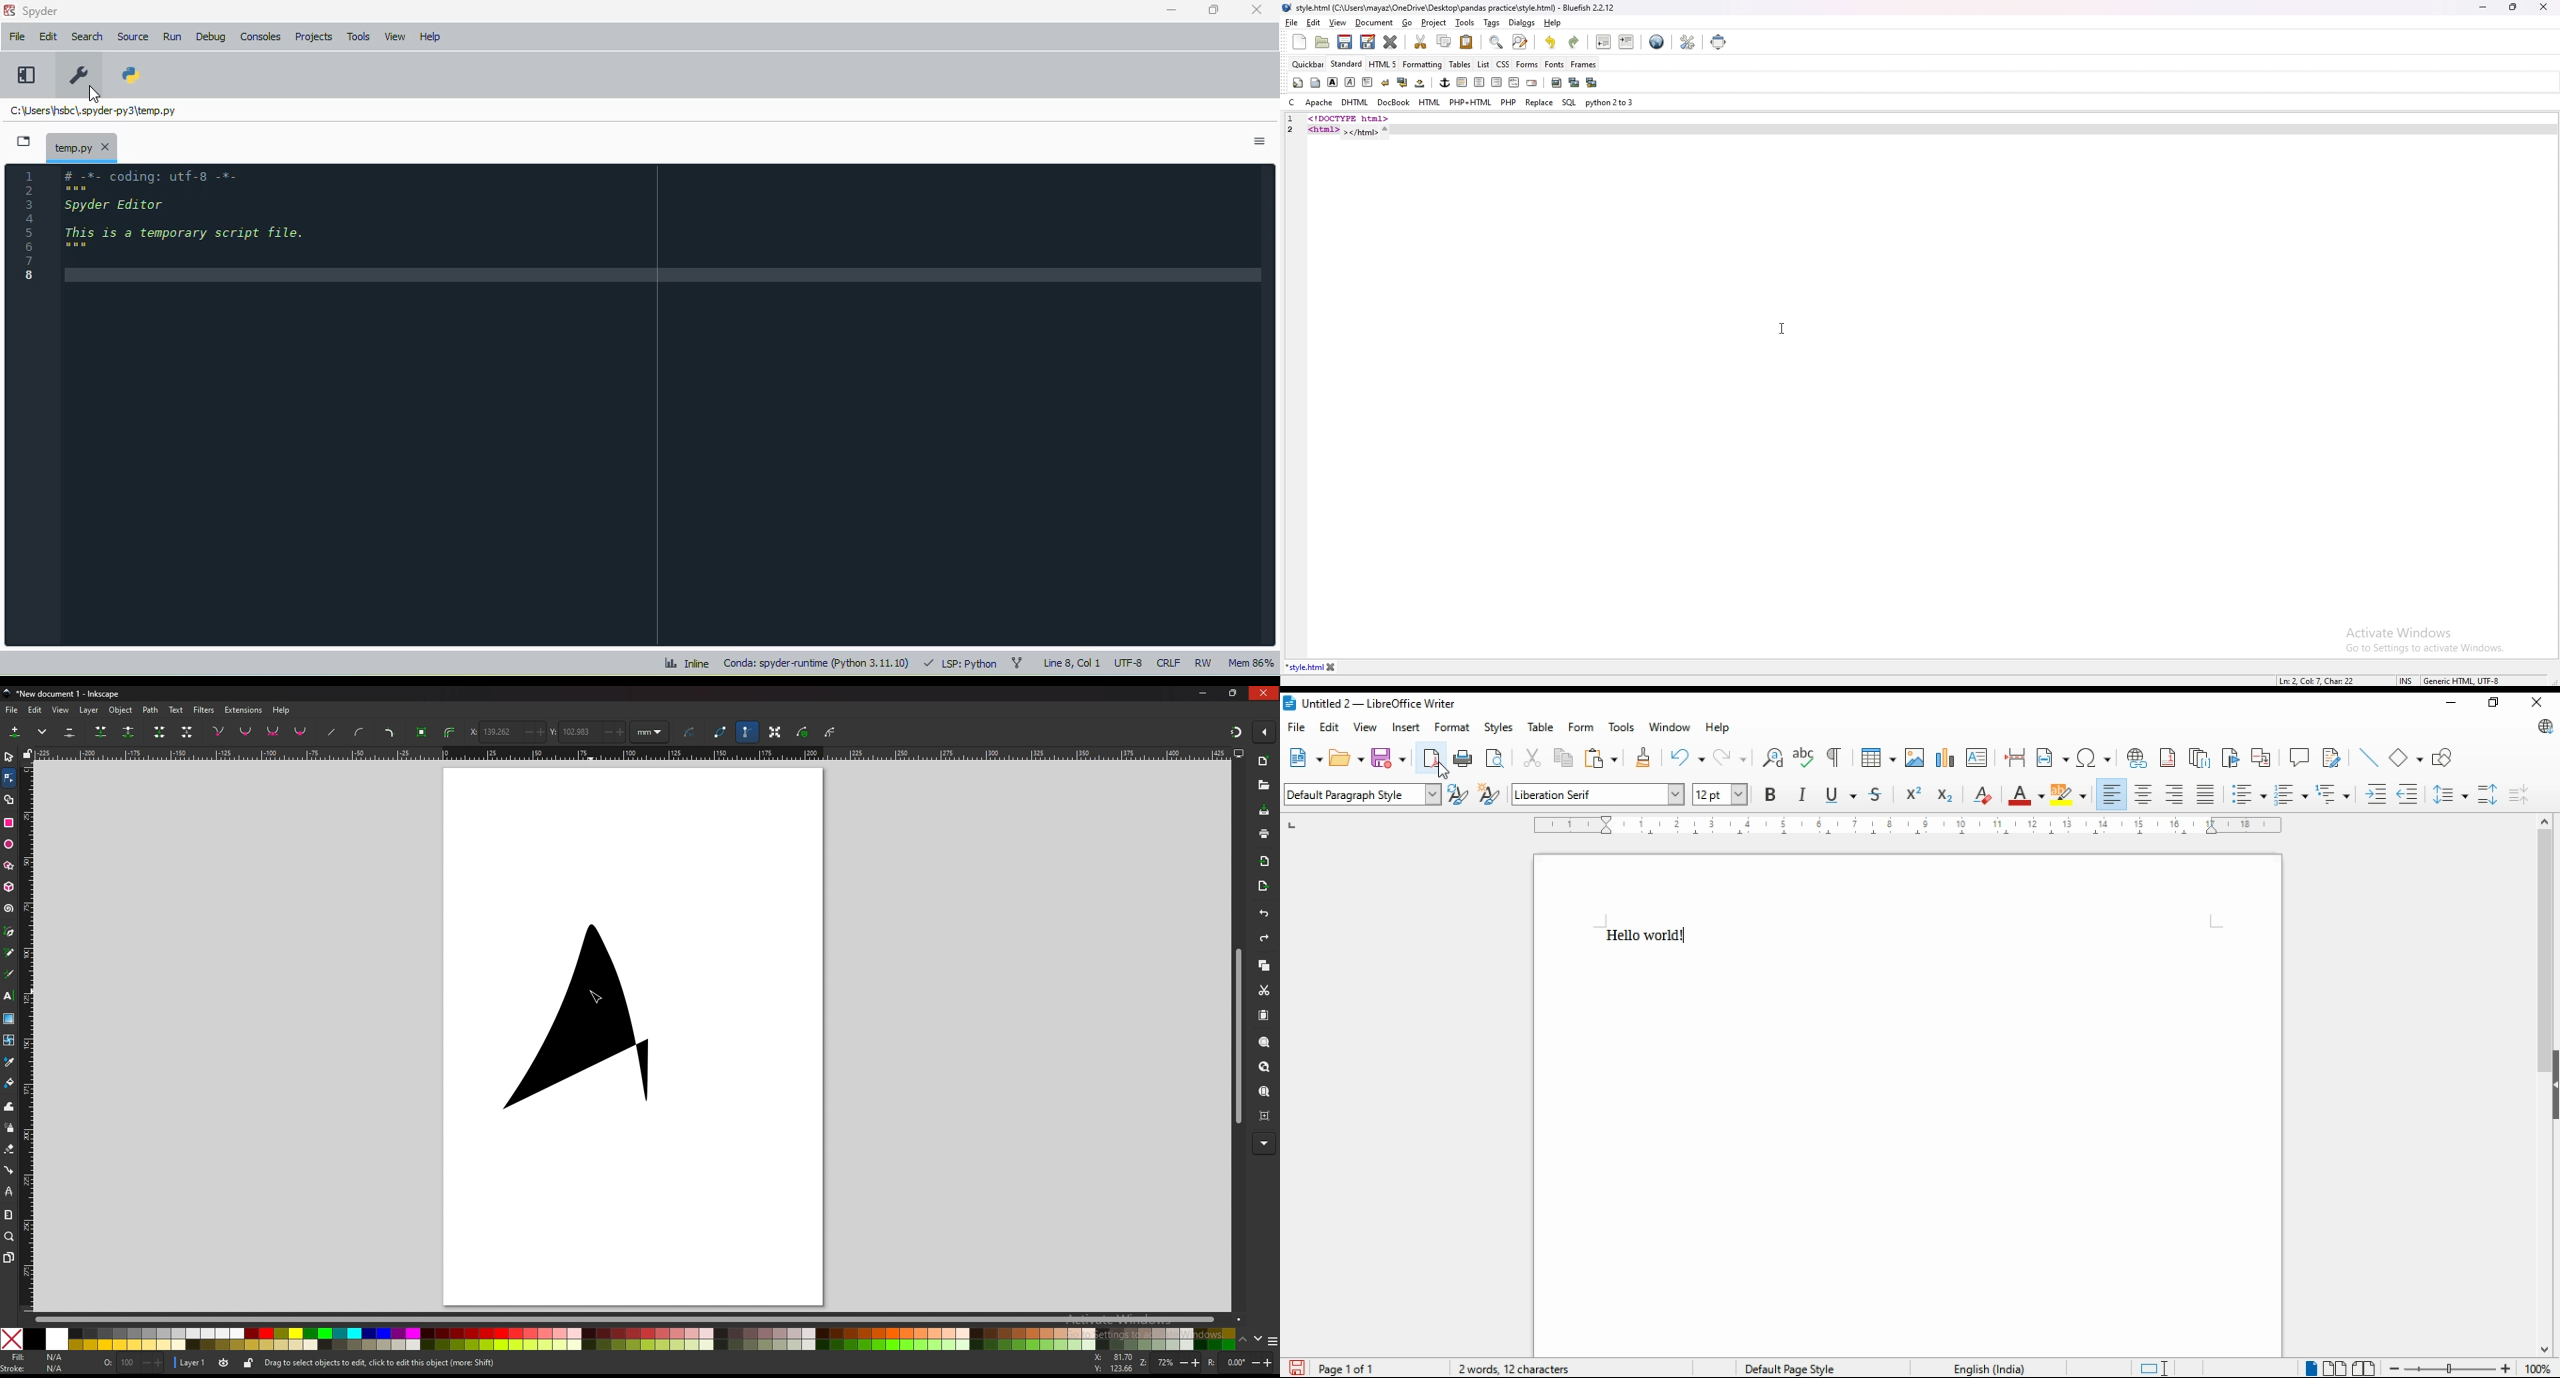 This screenshot has height=1400, width=2576. Describe the element at coordinates (1509, 102) in the screenshot. I see `php` at that location.